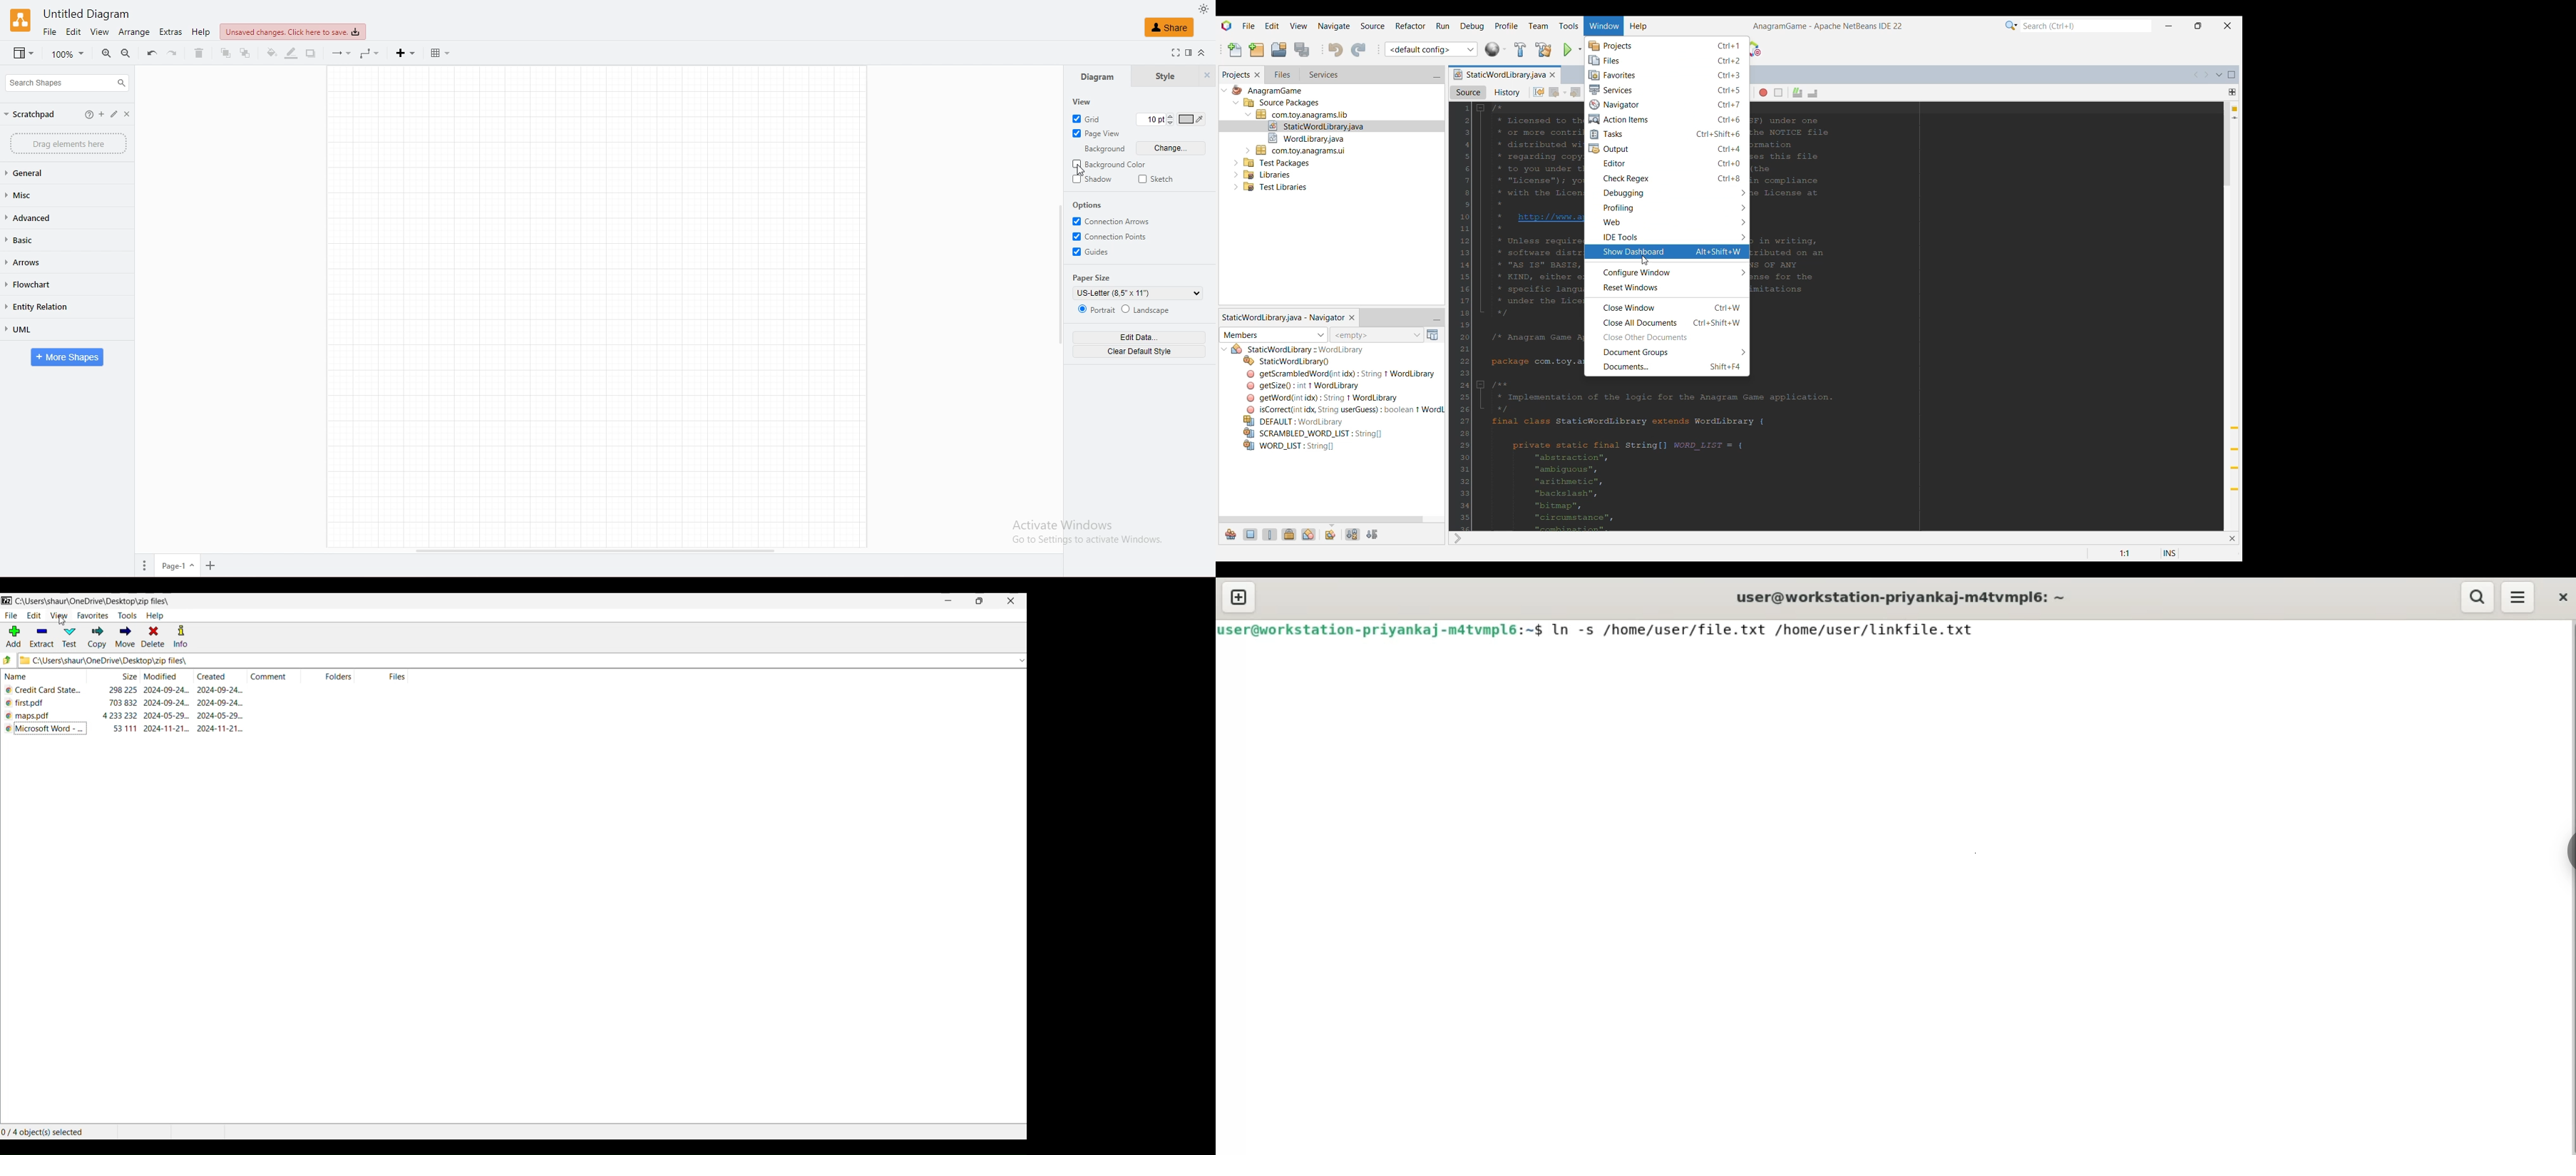  What do you see at coordinates (50, 704) in the screenshot?
I see `file name` at bounding box center [50, 704].